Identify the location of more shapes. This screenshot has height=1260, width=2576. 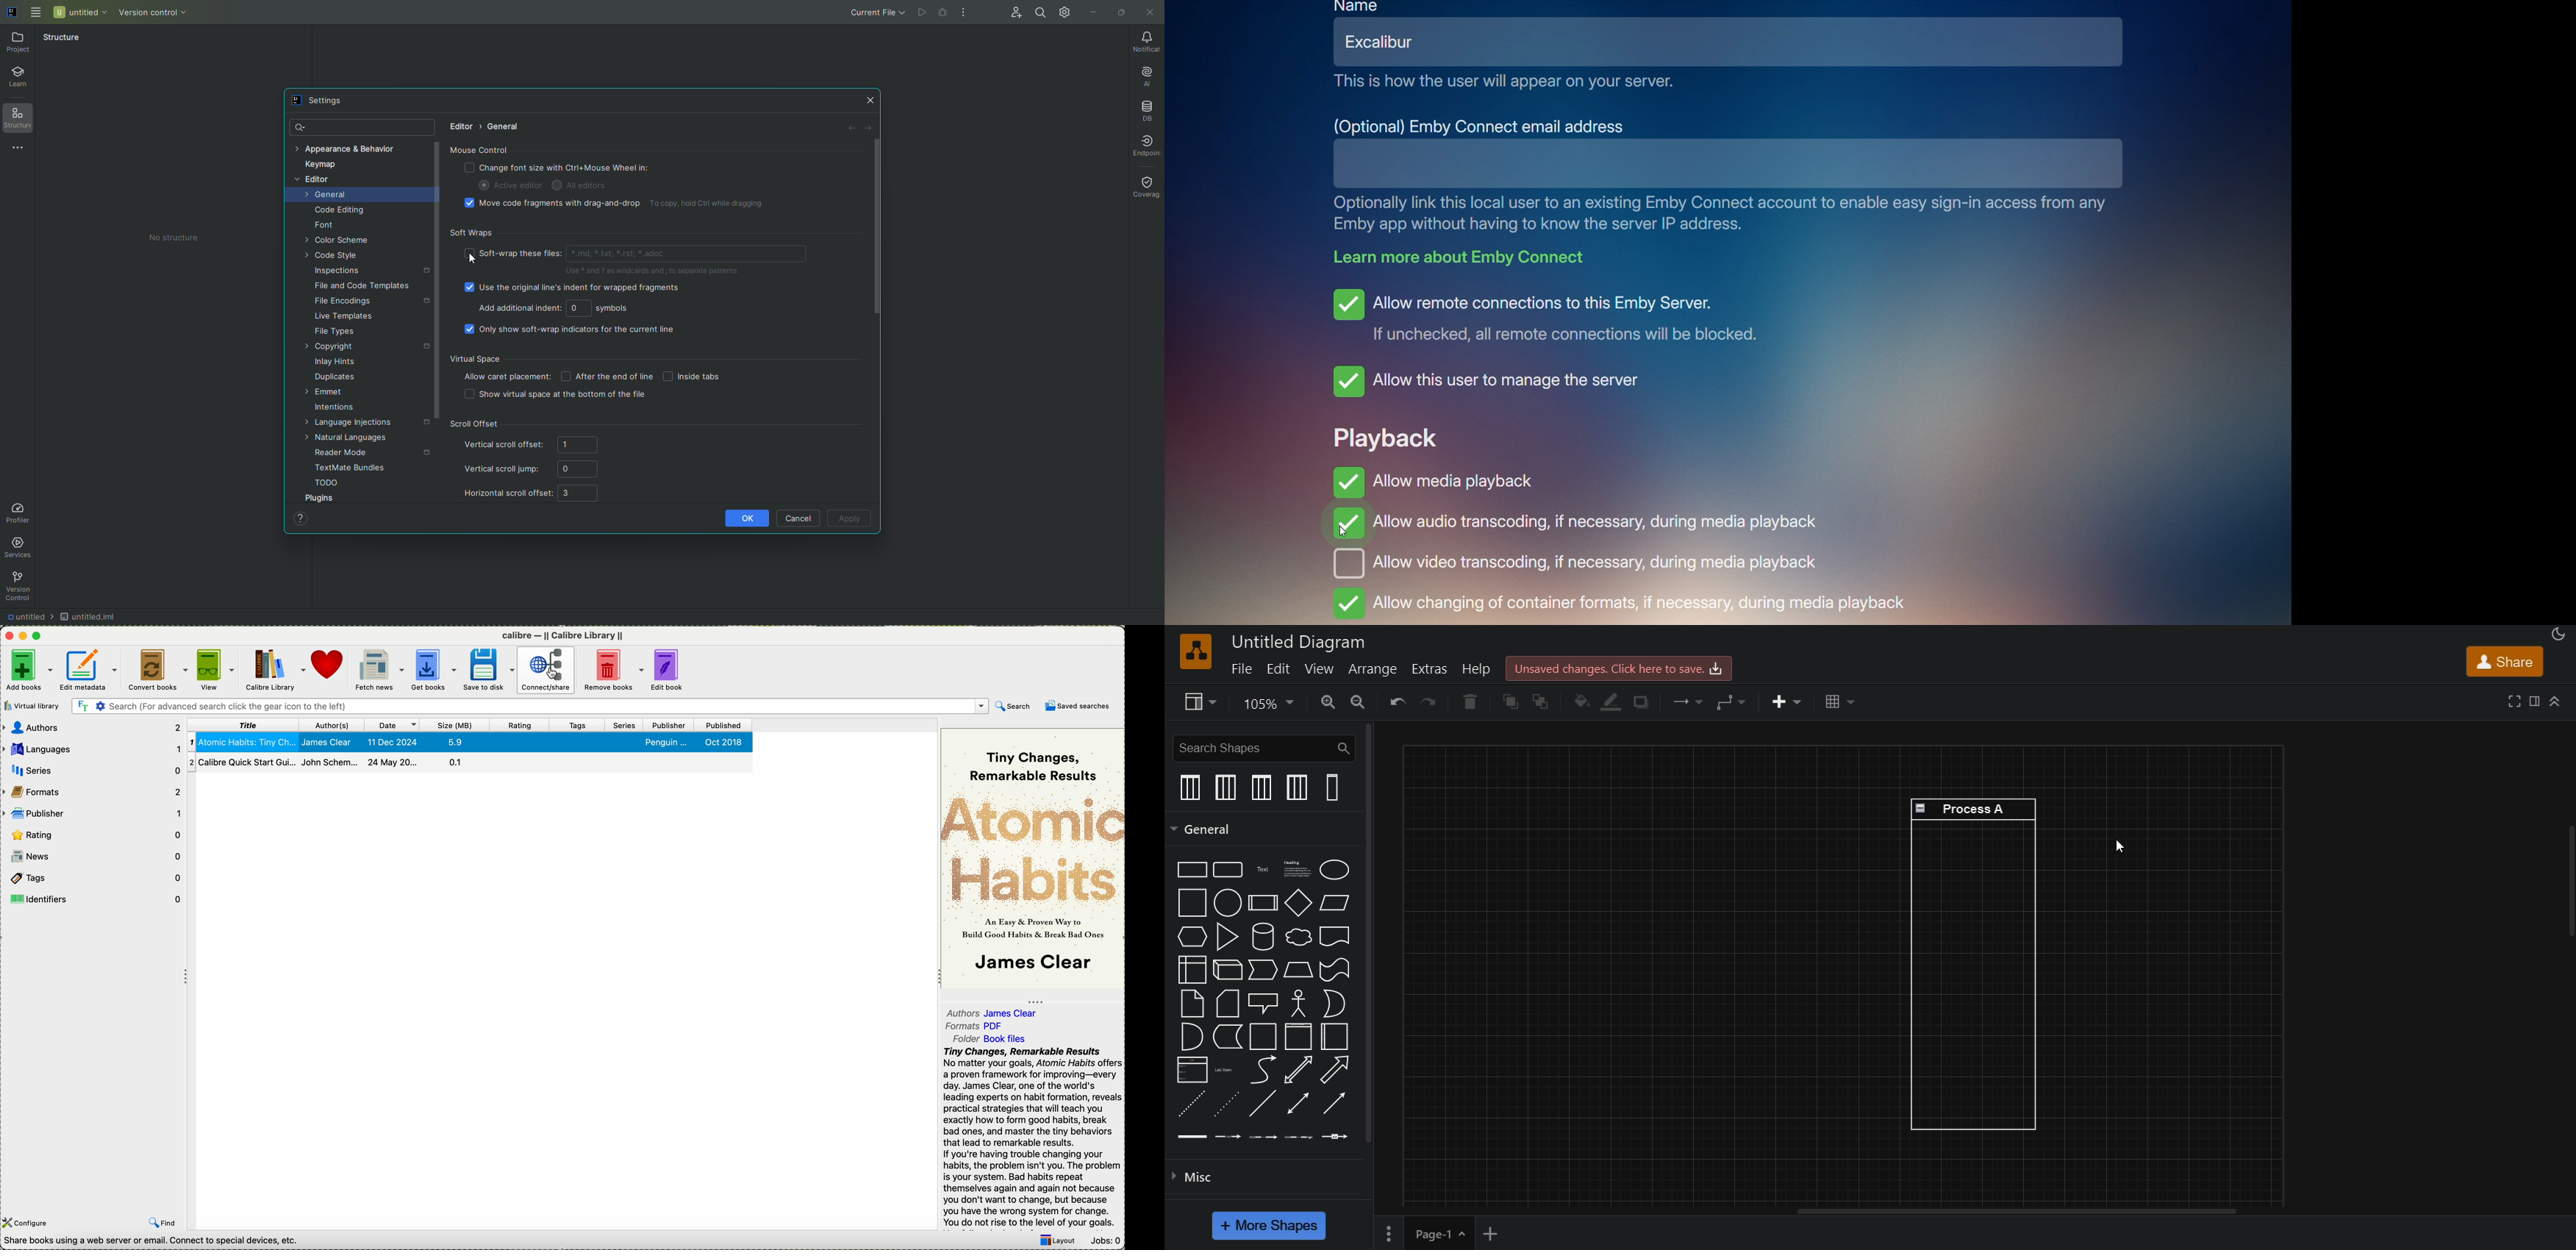
(1273, 1224).